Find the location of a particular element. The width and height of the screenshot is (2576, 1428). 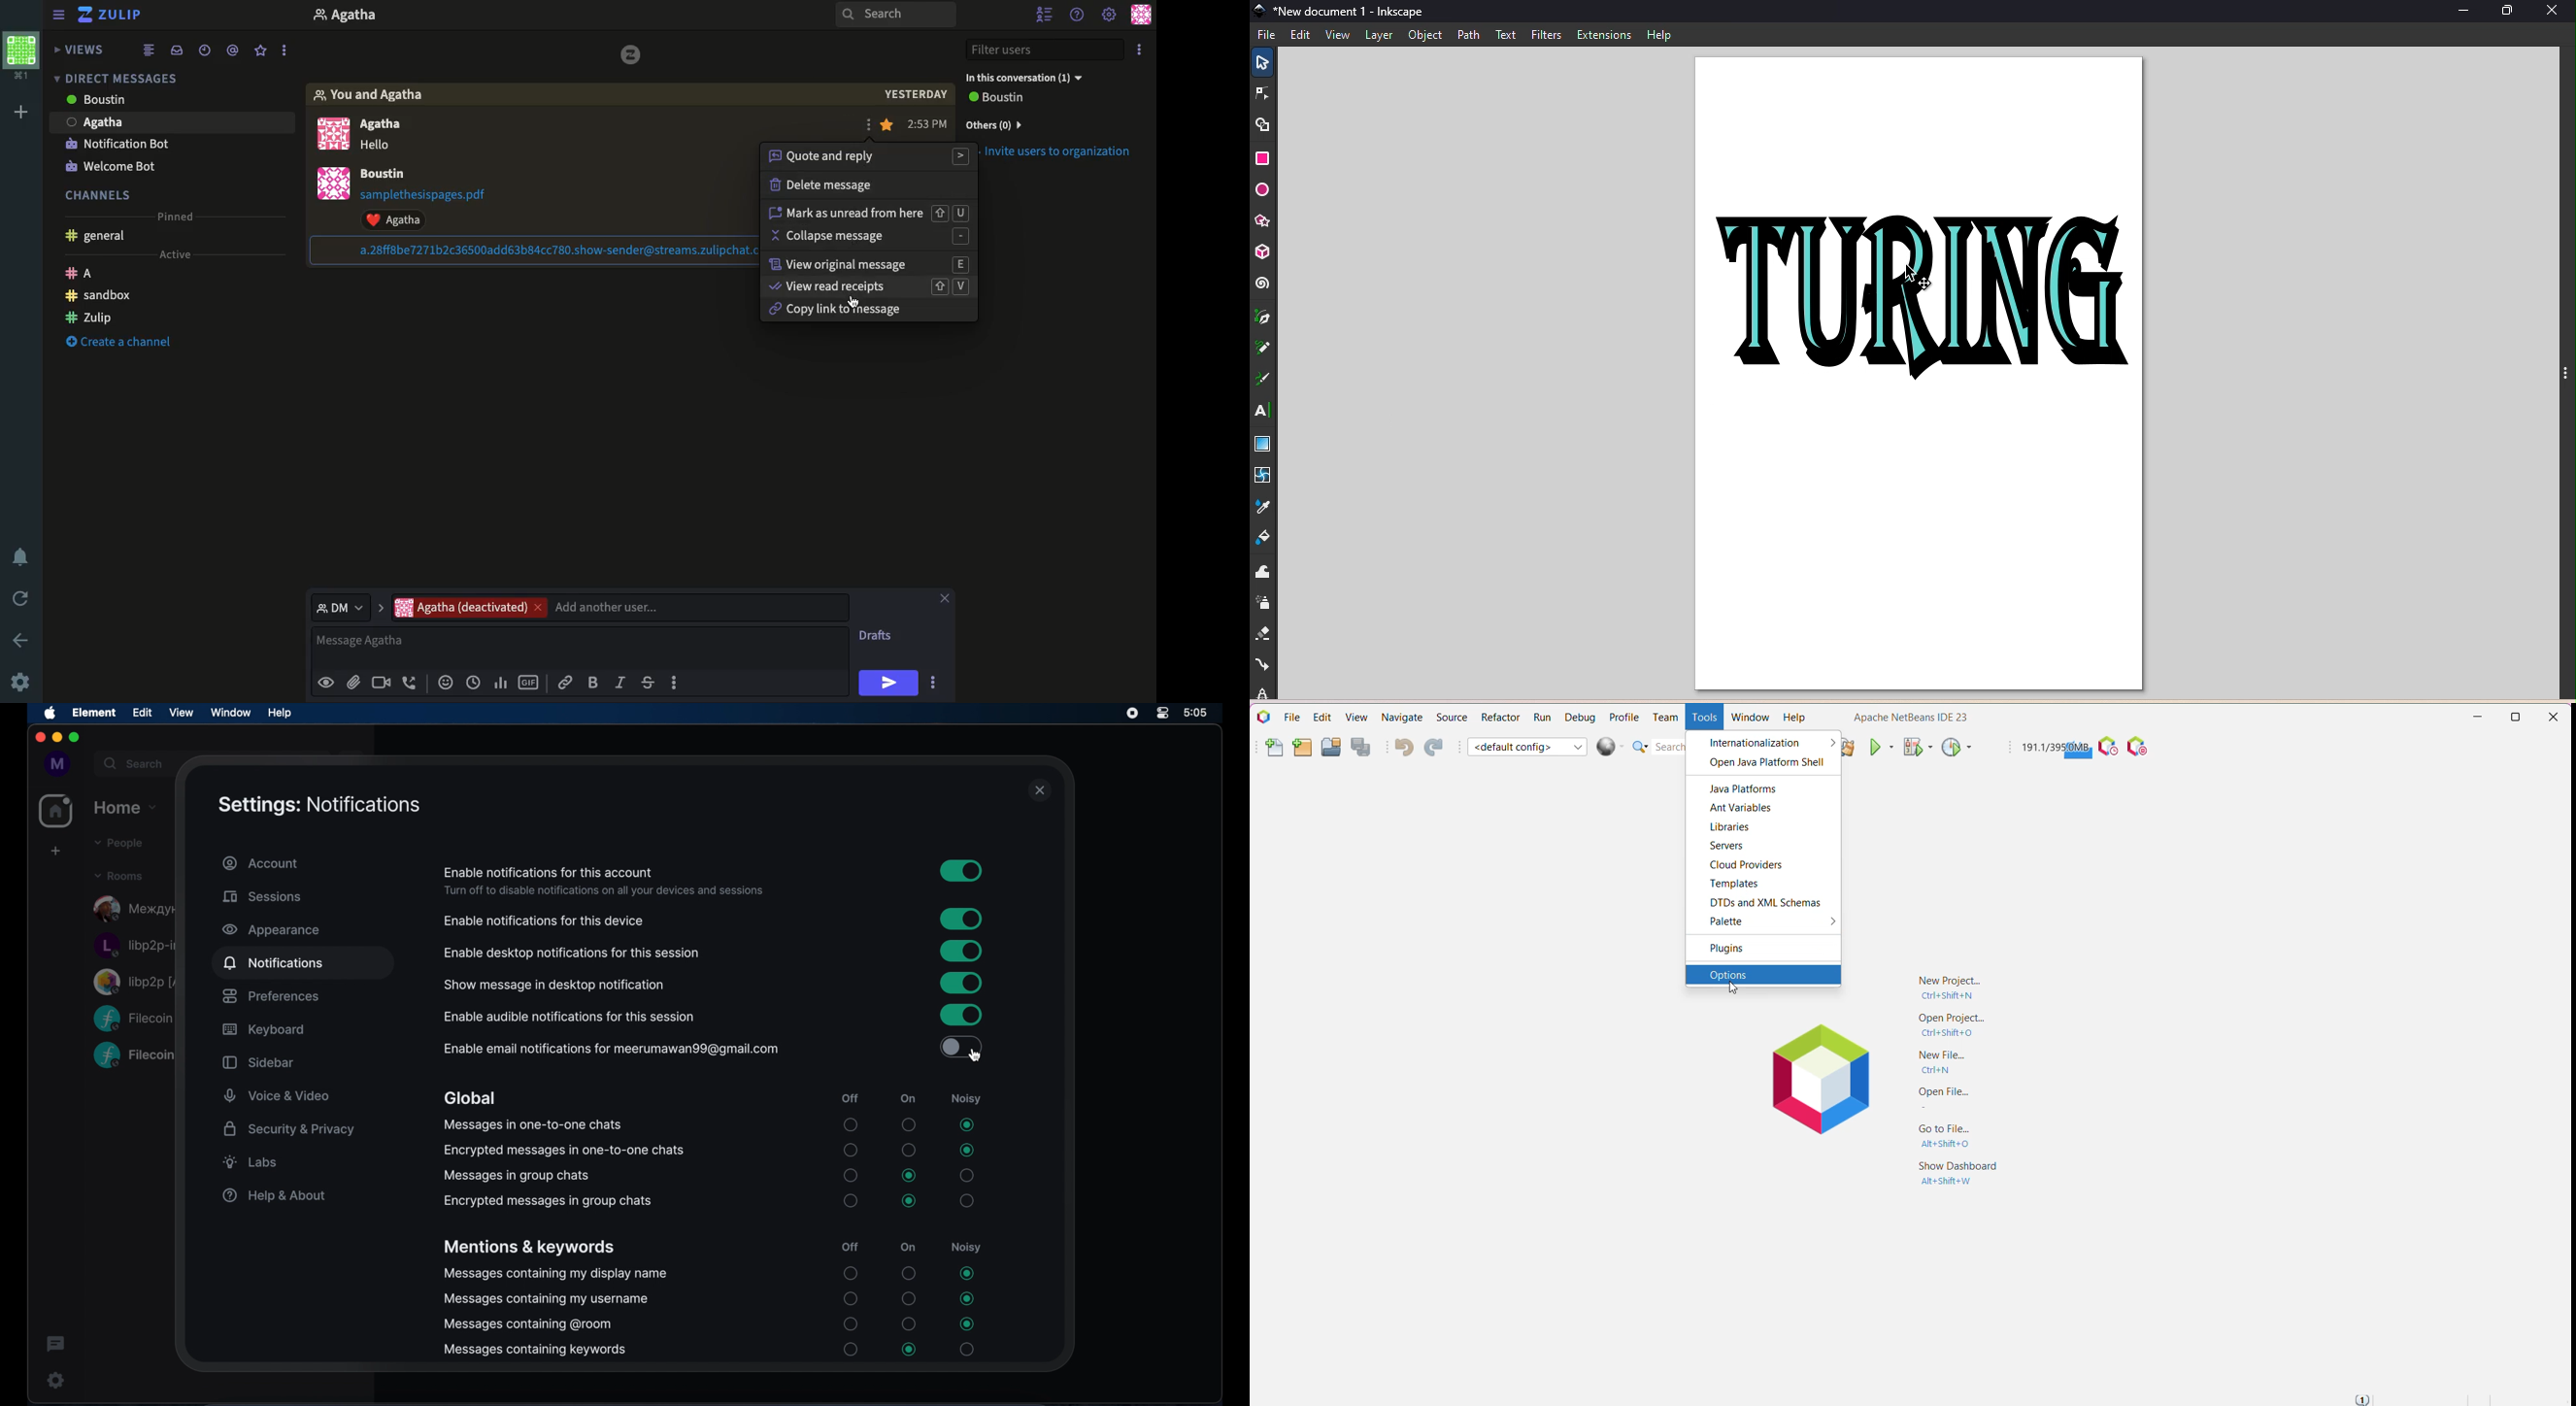

Extensions is located at coordinates (1602, 34).